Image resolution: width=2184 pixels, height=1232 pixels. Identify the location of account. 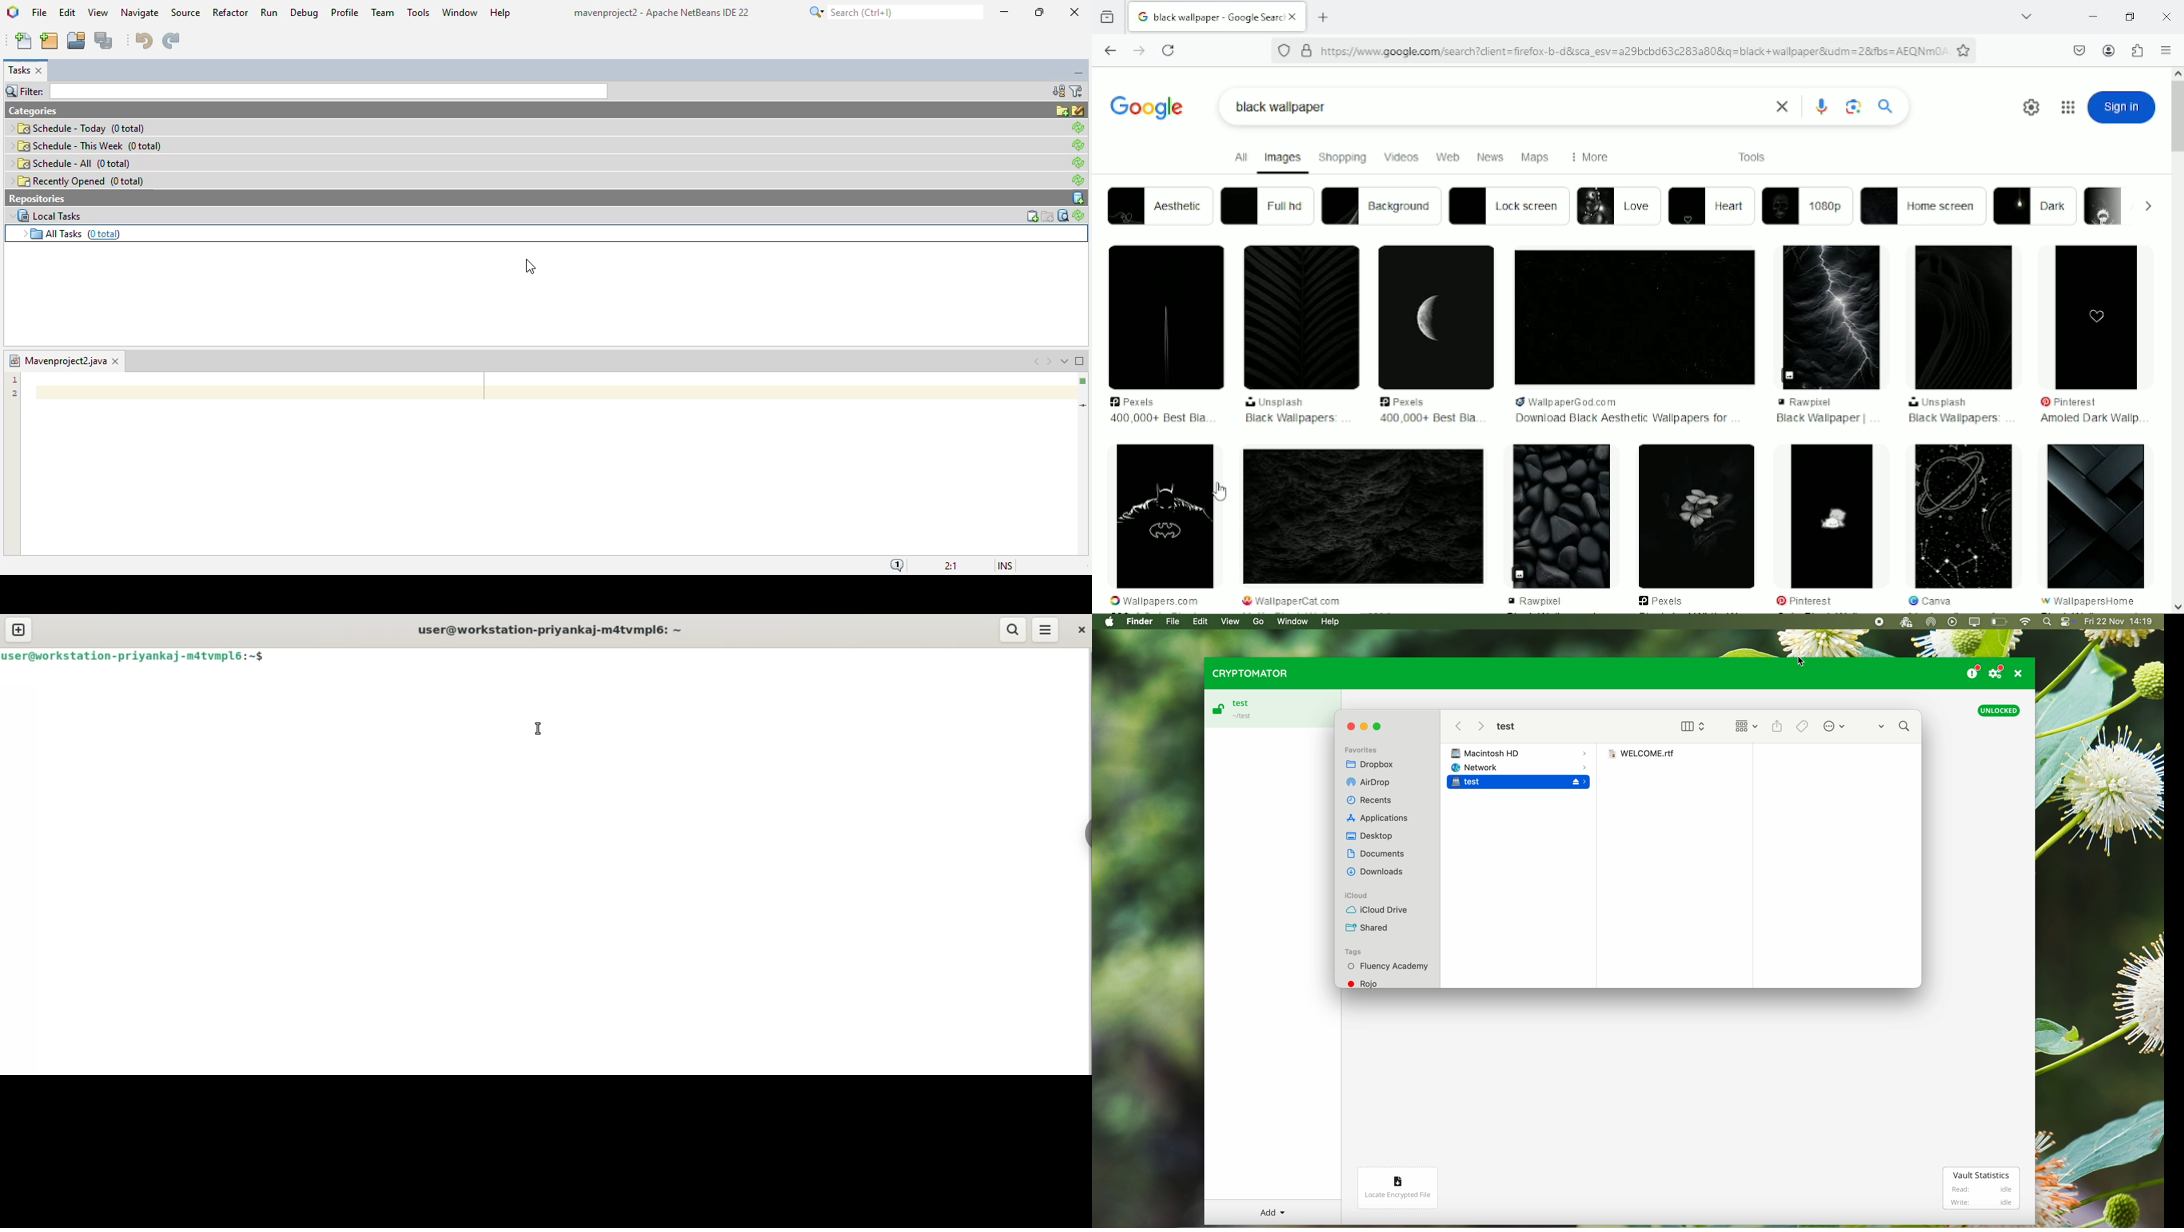
(2108, 50).